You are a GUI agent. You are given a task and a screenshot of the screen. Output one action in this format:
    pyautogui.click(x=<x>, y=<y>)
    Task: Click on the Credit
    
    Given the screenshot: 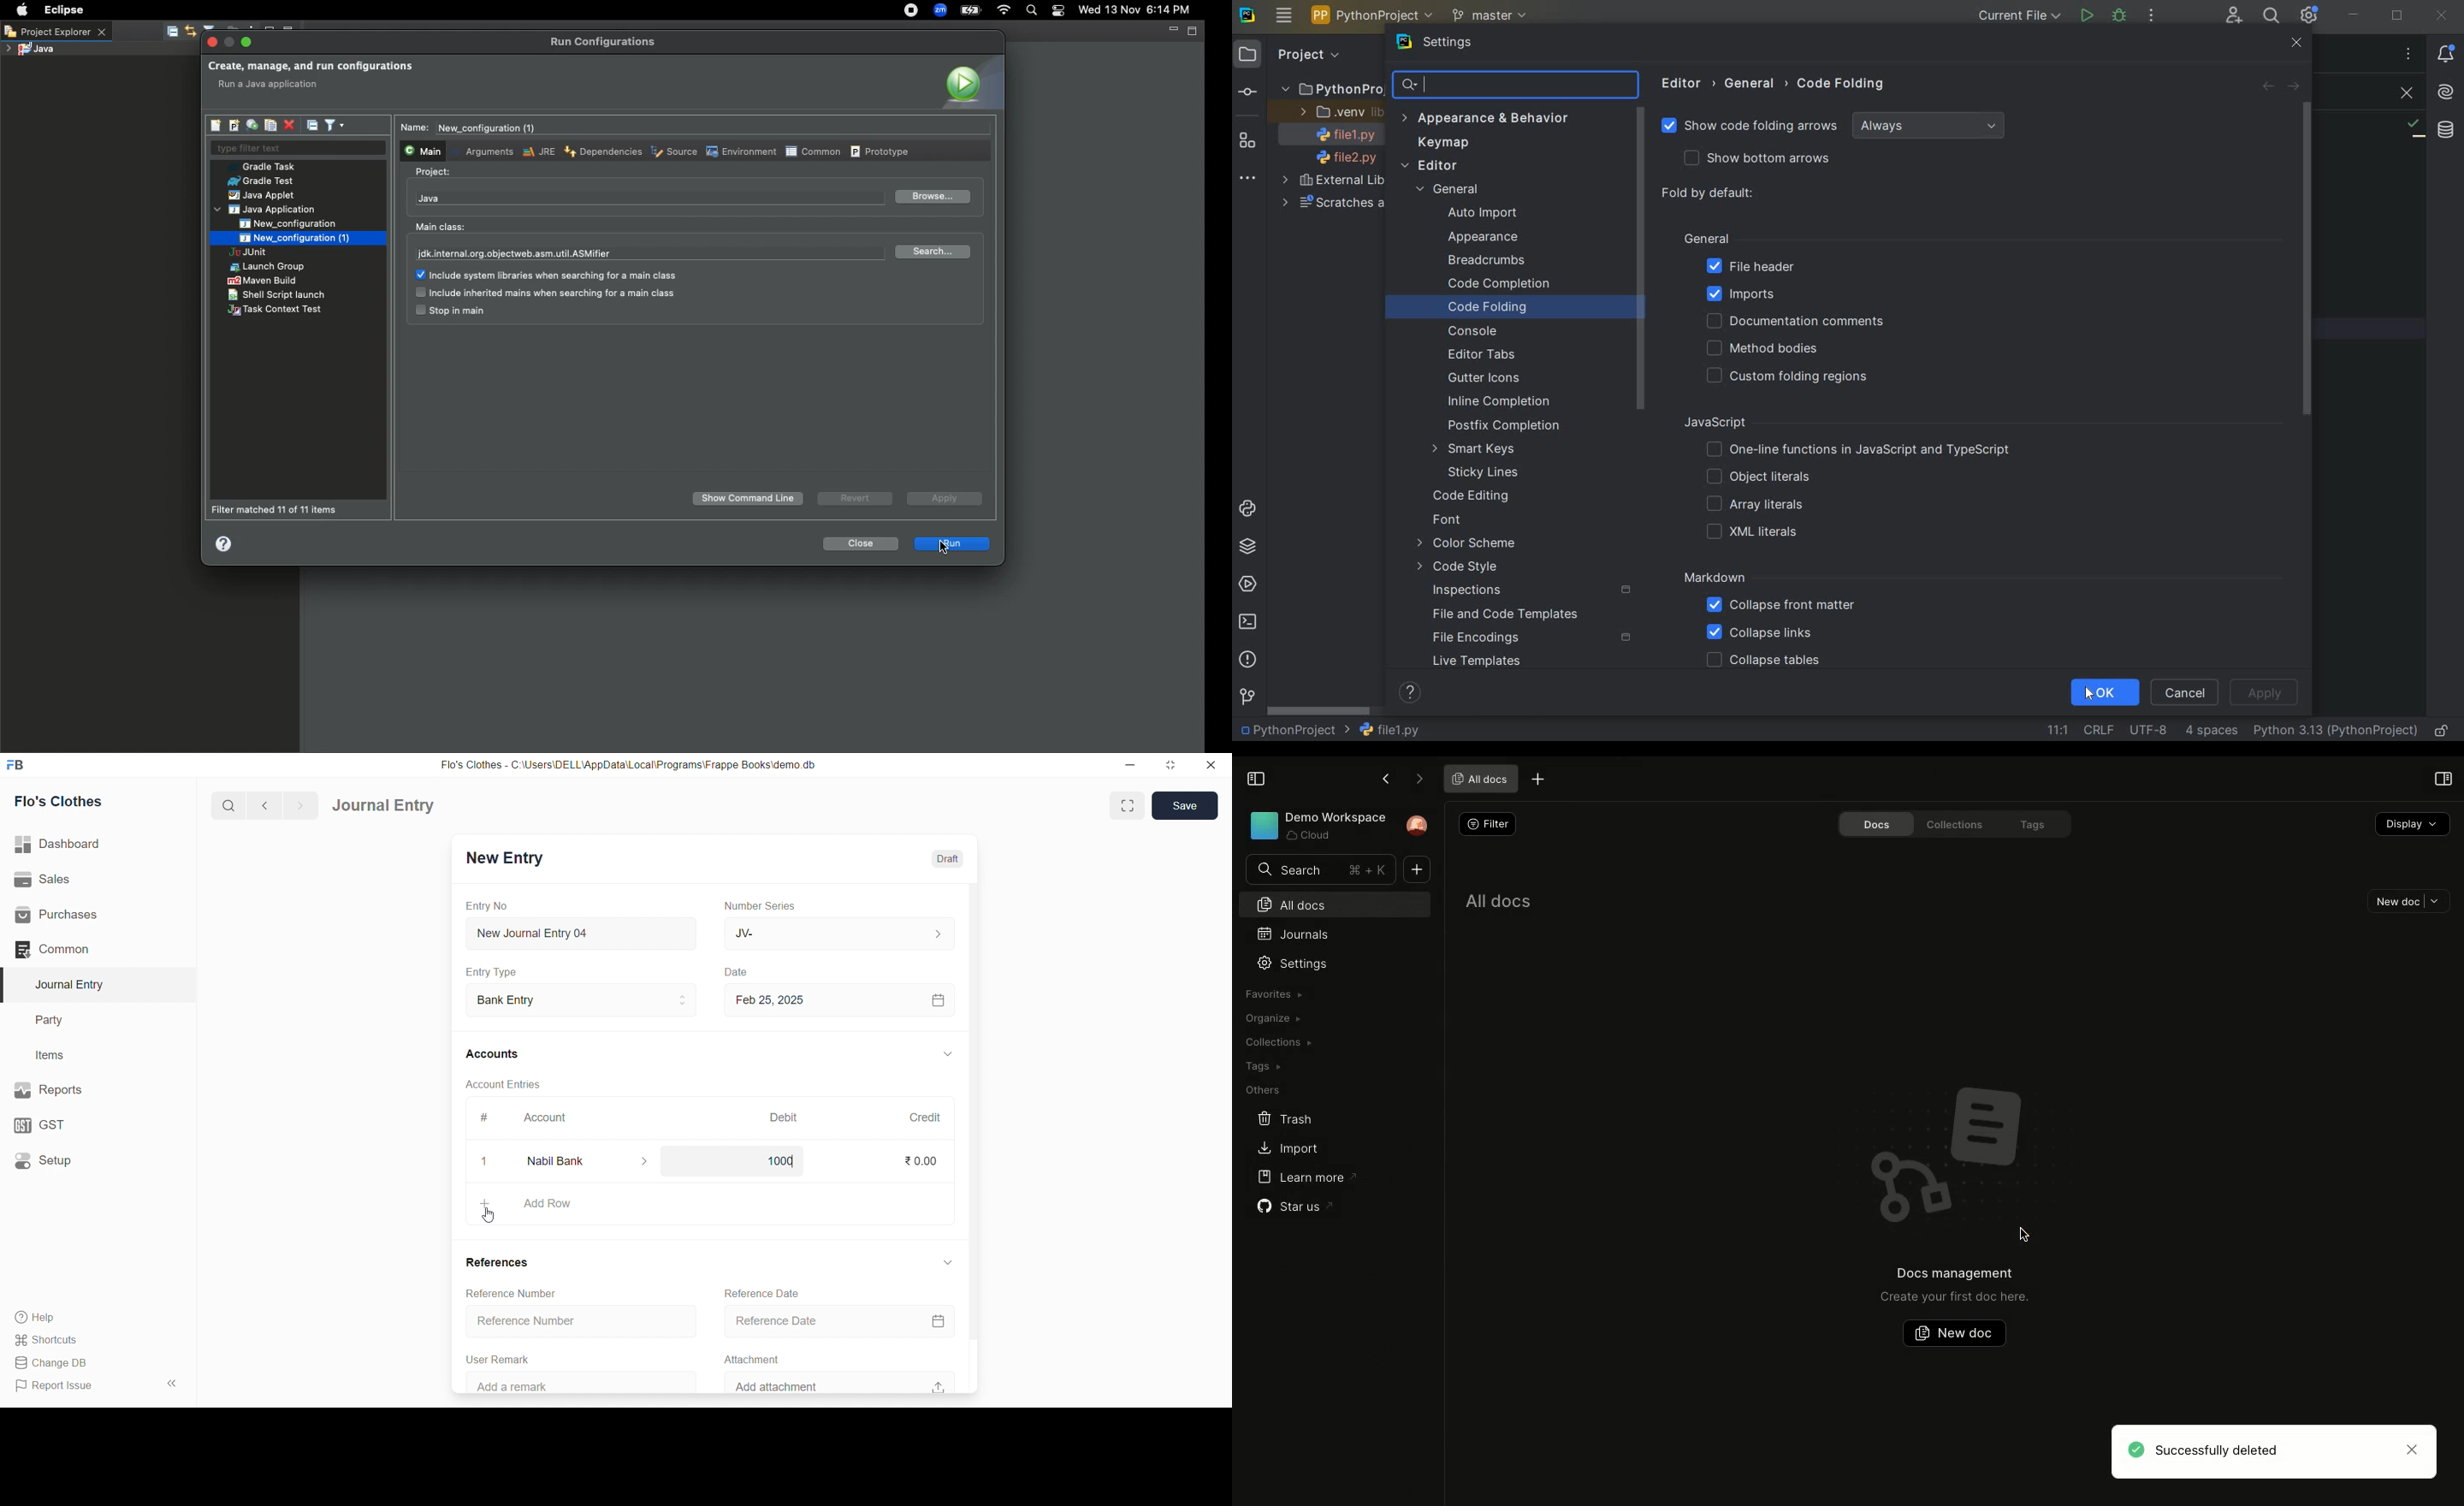 What is the action you would take?
    pyautogui.click(x=925, y=1118)
    